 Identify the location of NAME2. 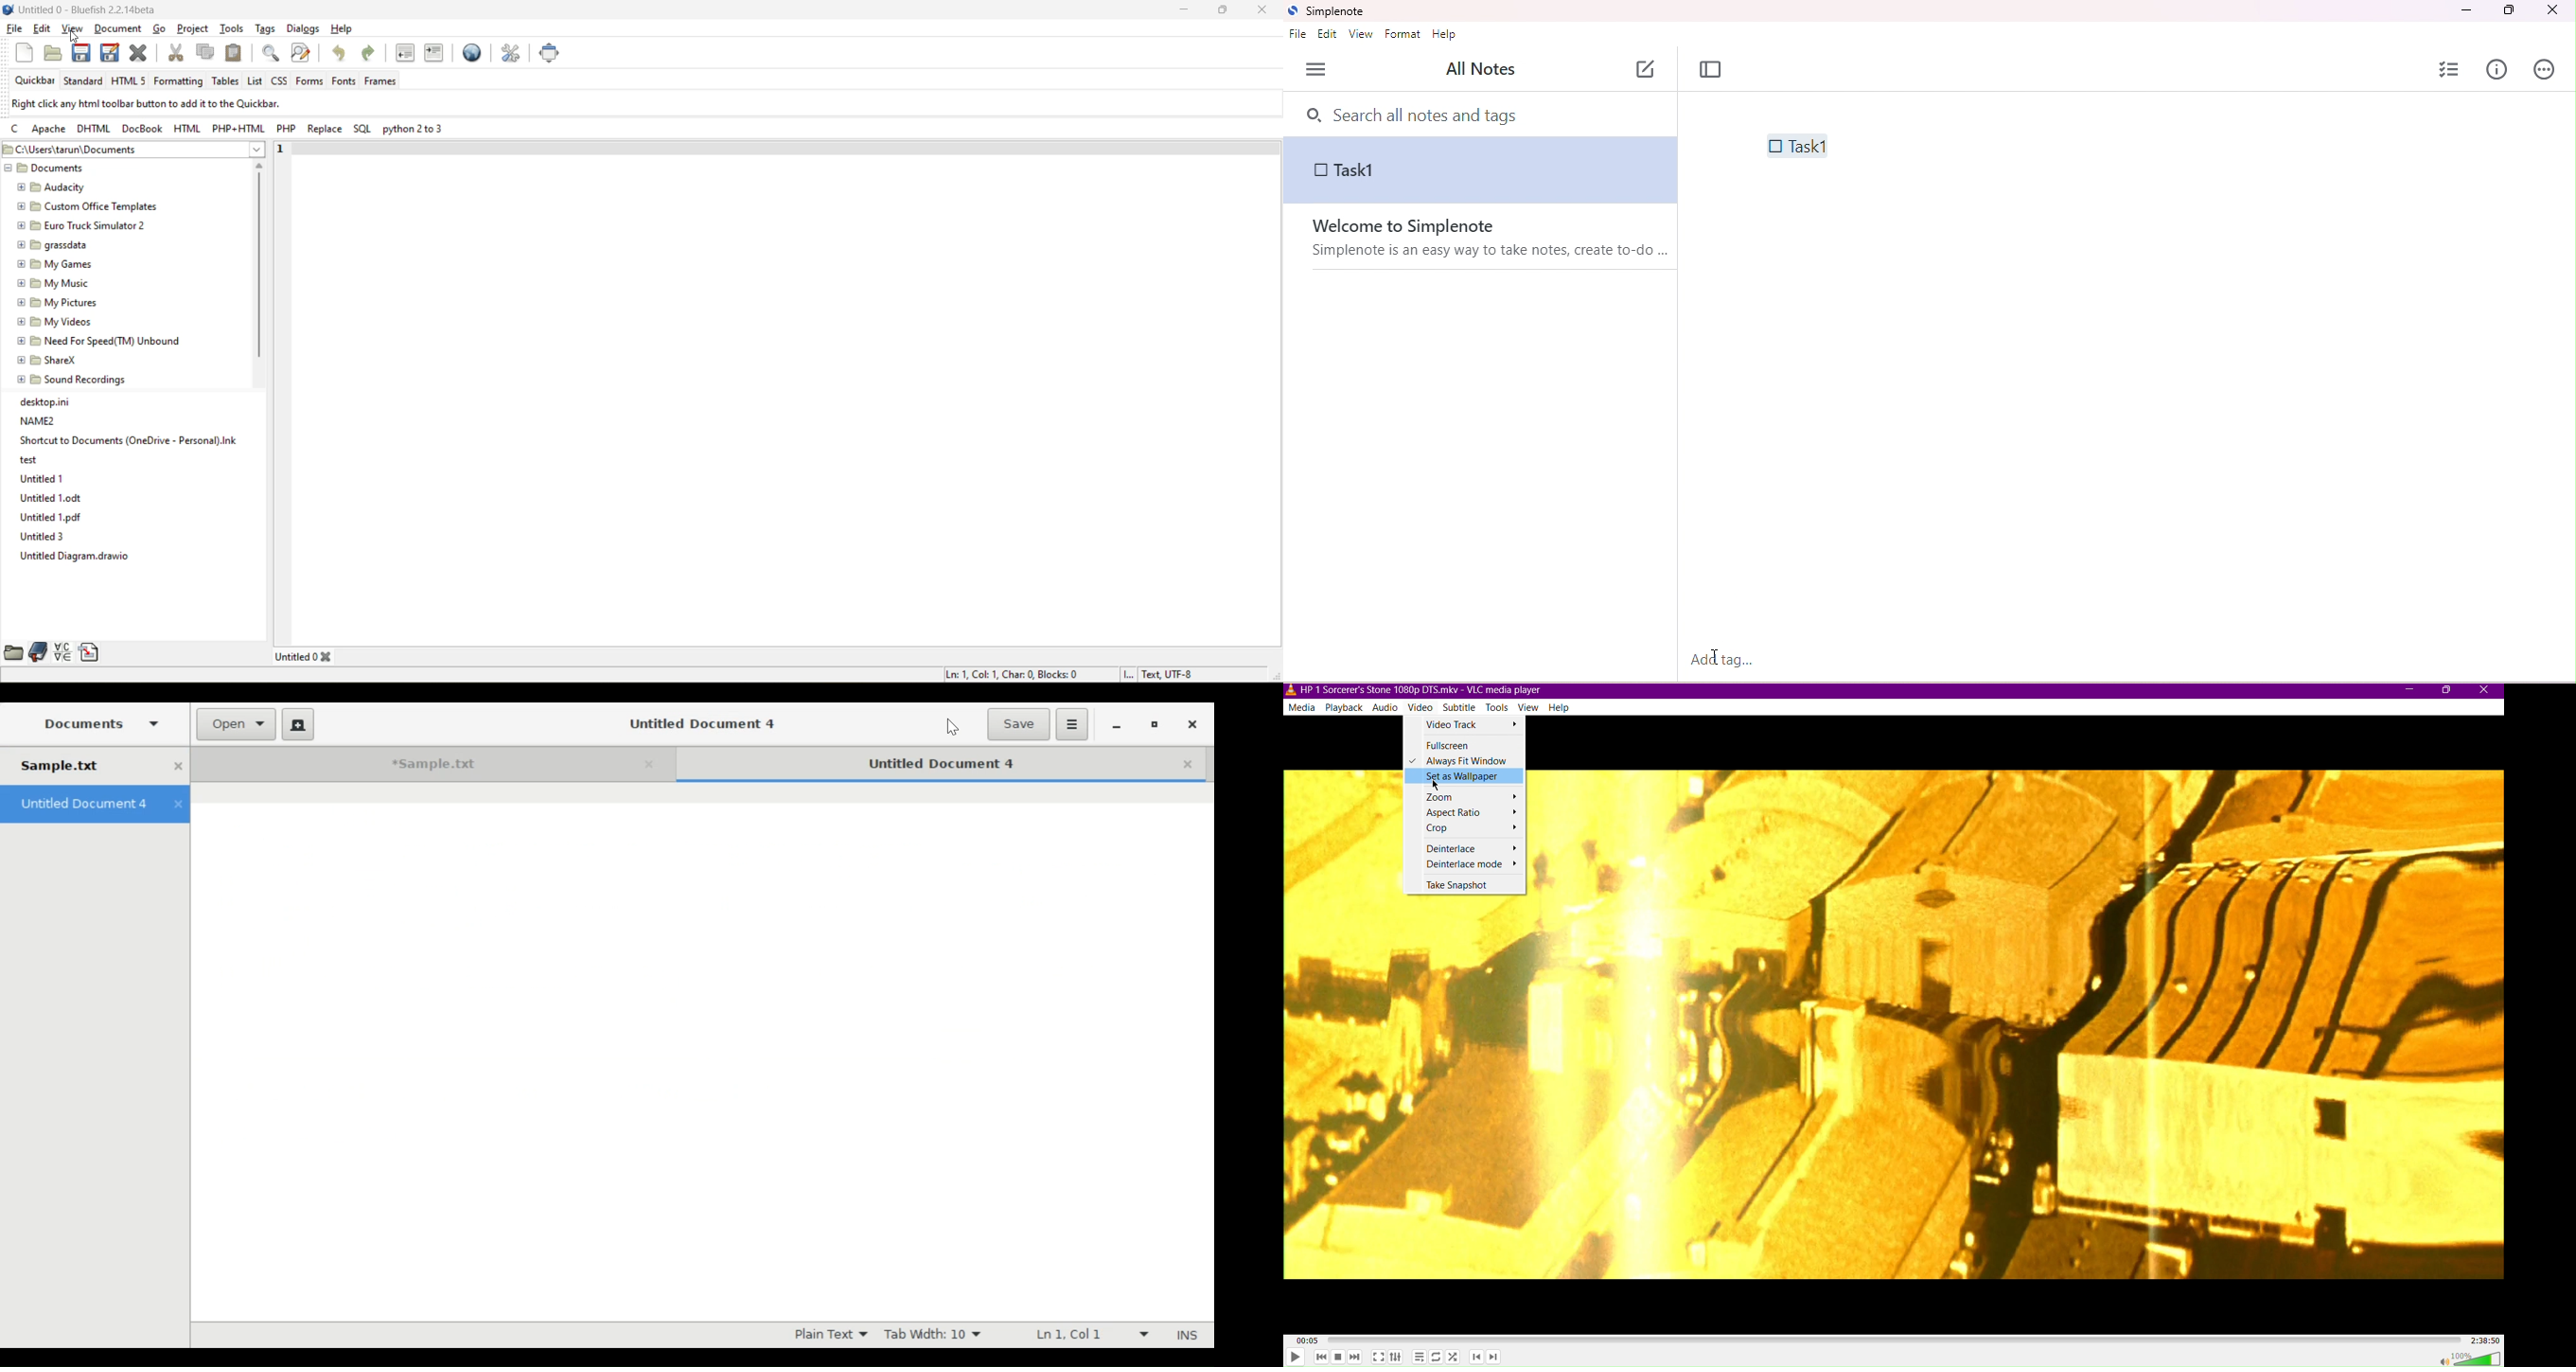
(43, 421).